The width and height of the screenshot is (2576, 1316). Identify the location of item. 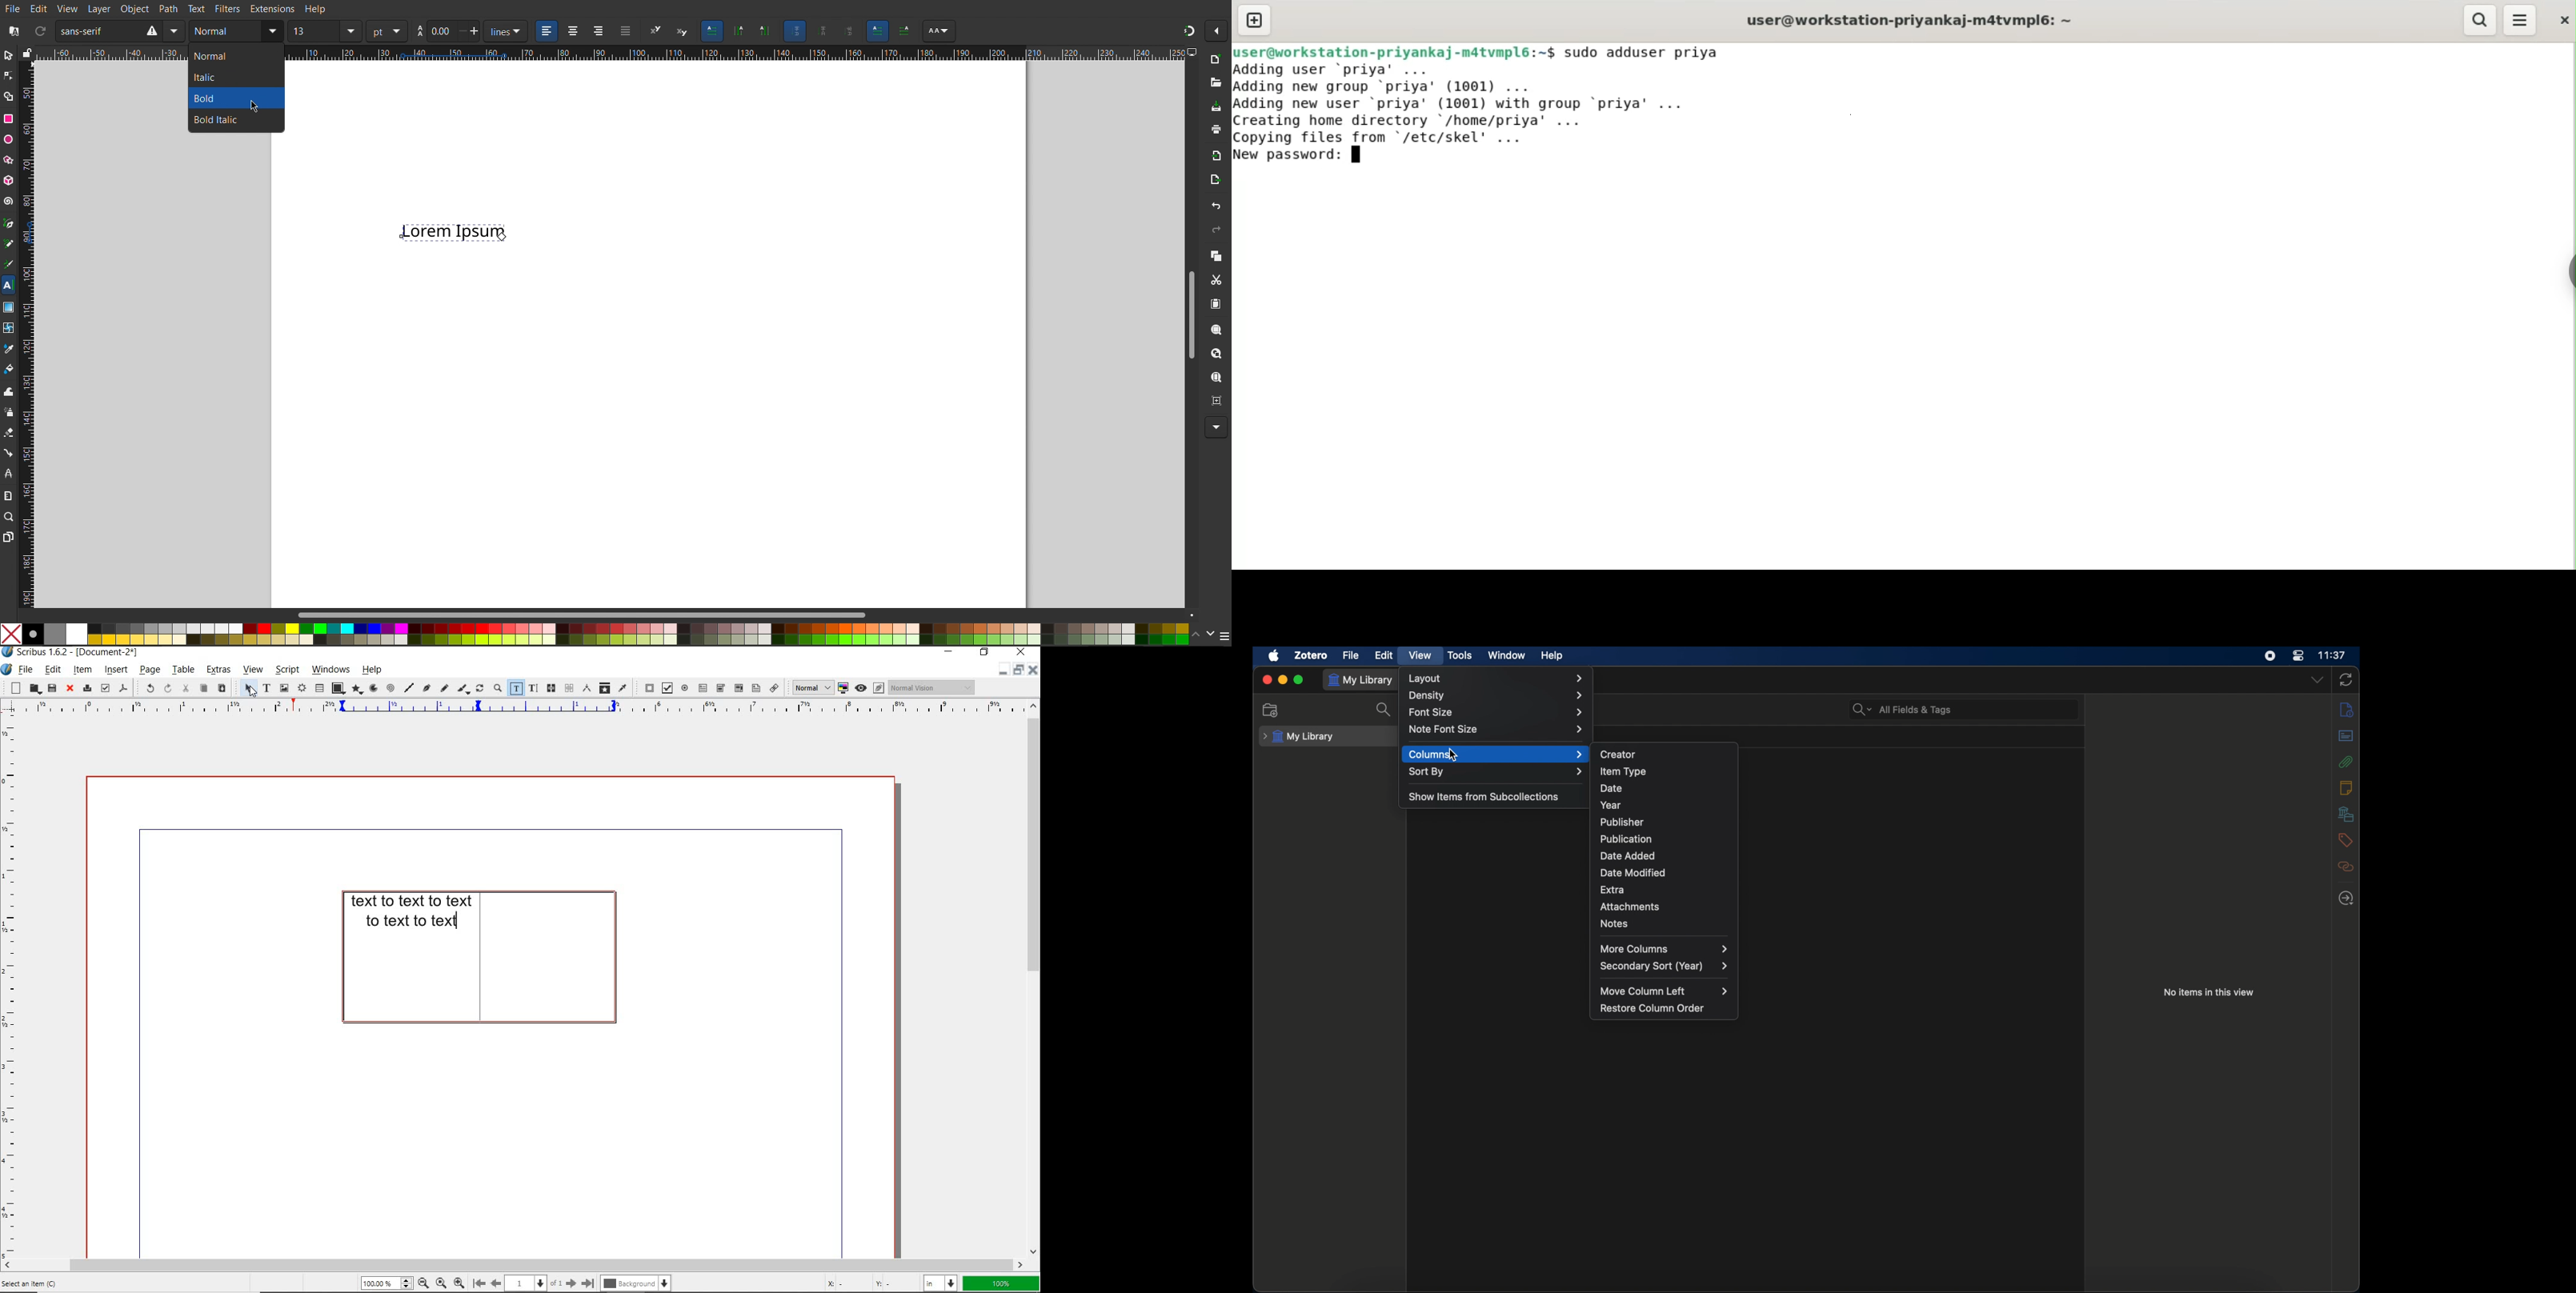
(84, 670).